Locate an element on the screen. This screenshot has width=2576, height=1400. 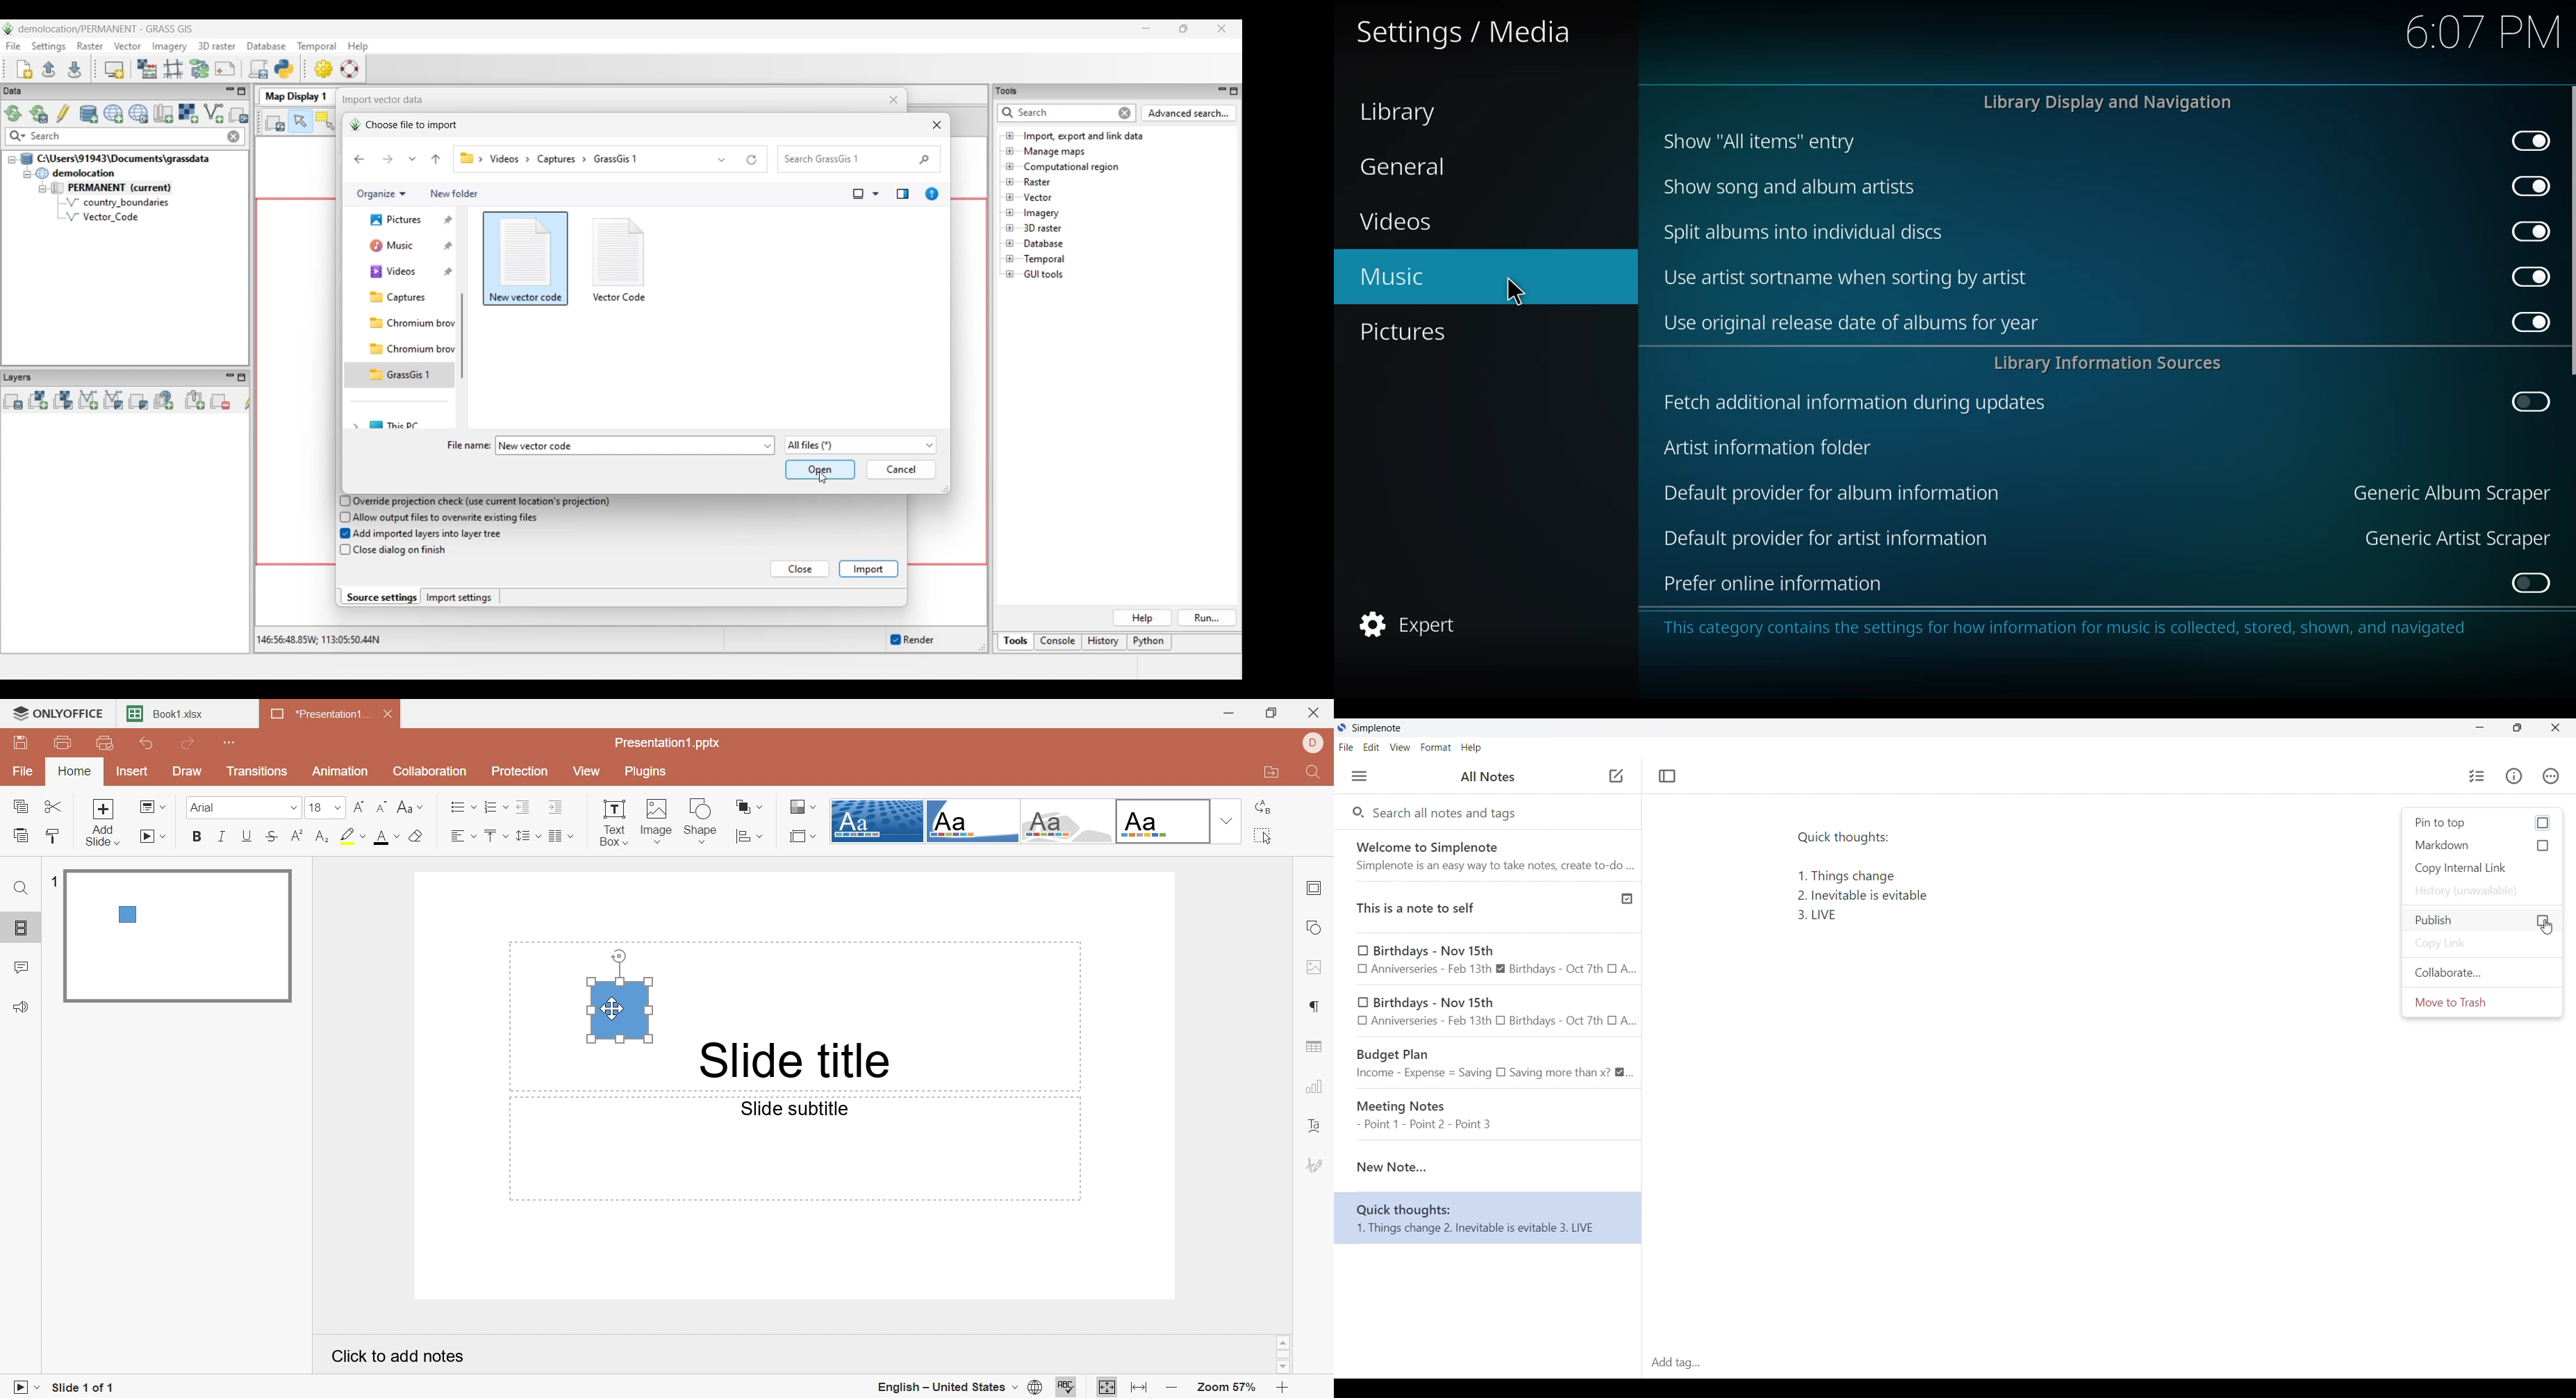
general is located at coordinates (1416, 168).